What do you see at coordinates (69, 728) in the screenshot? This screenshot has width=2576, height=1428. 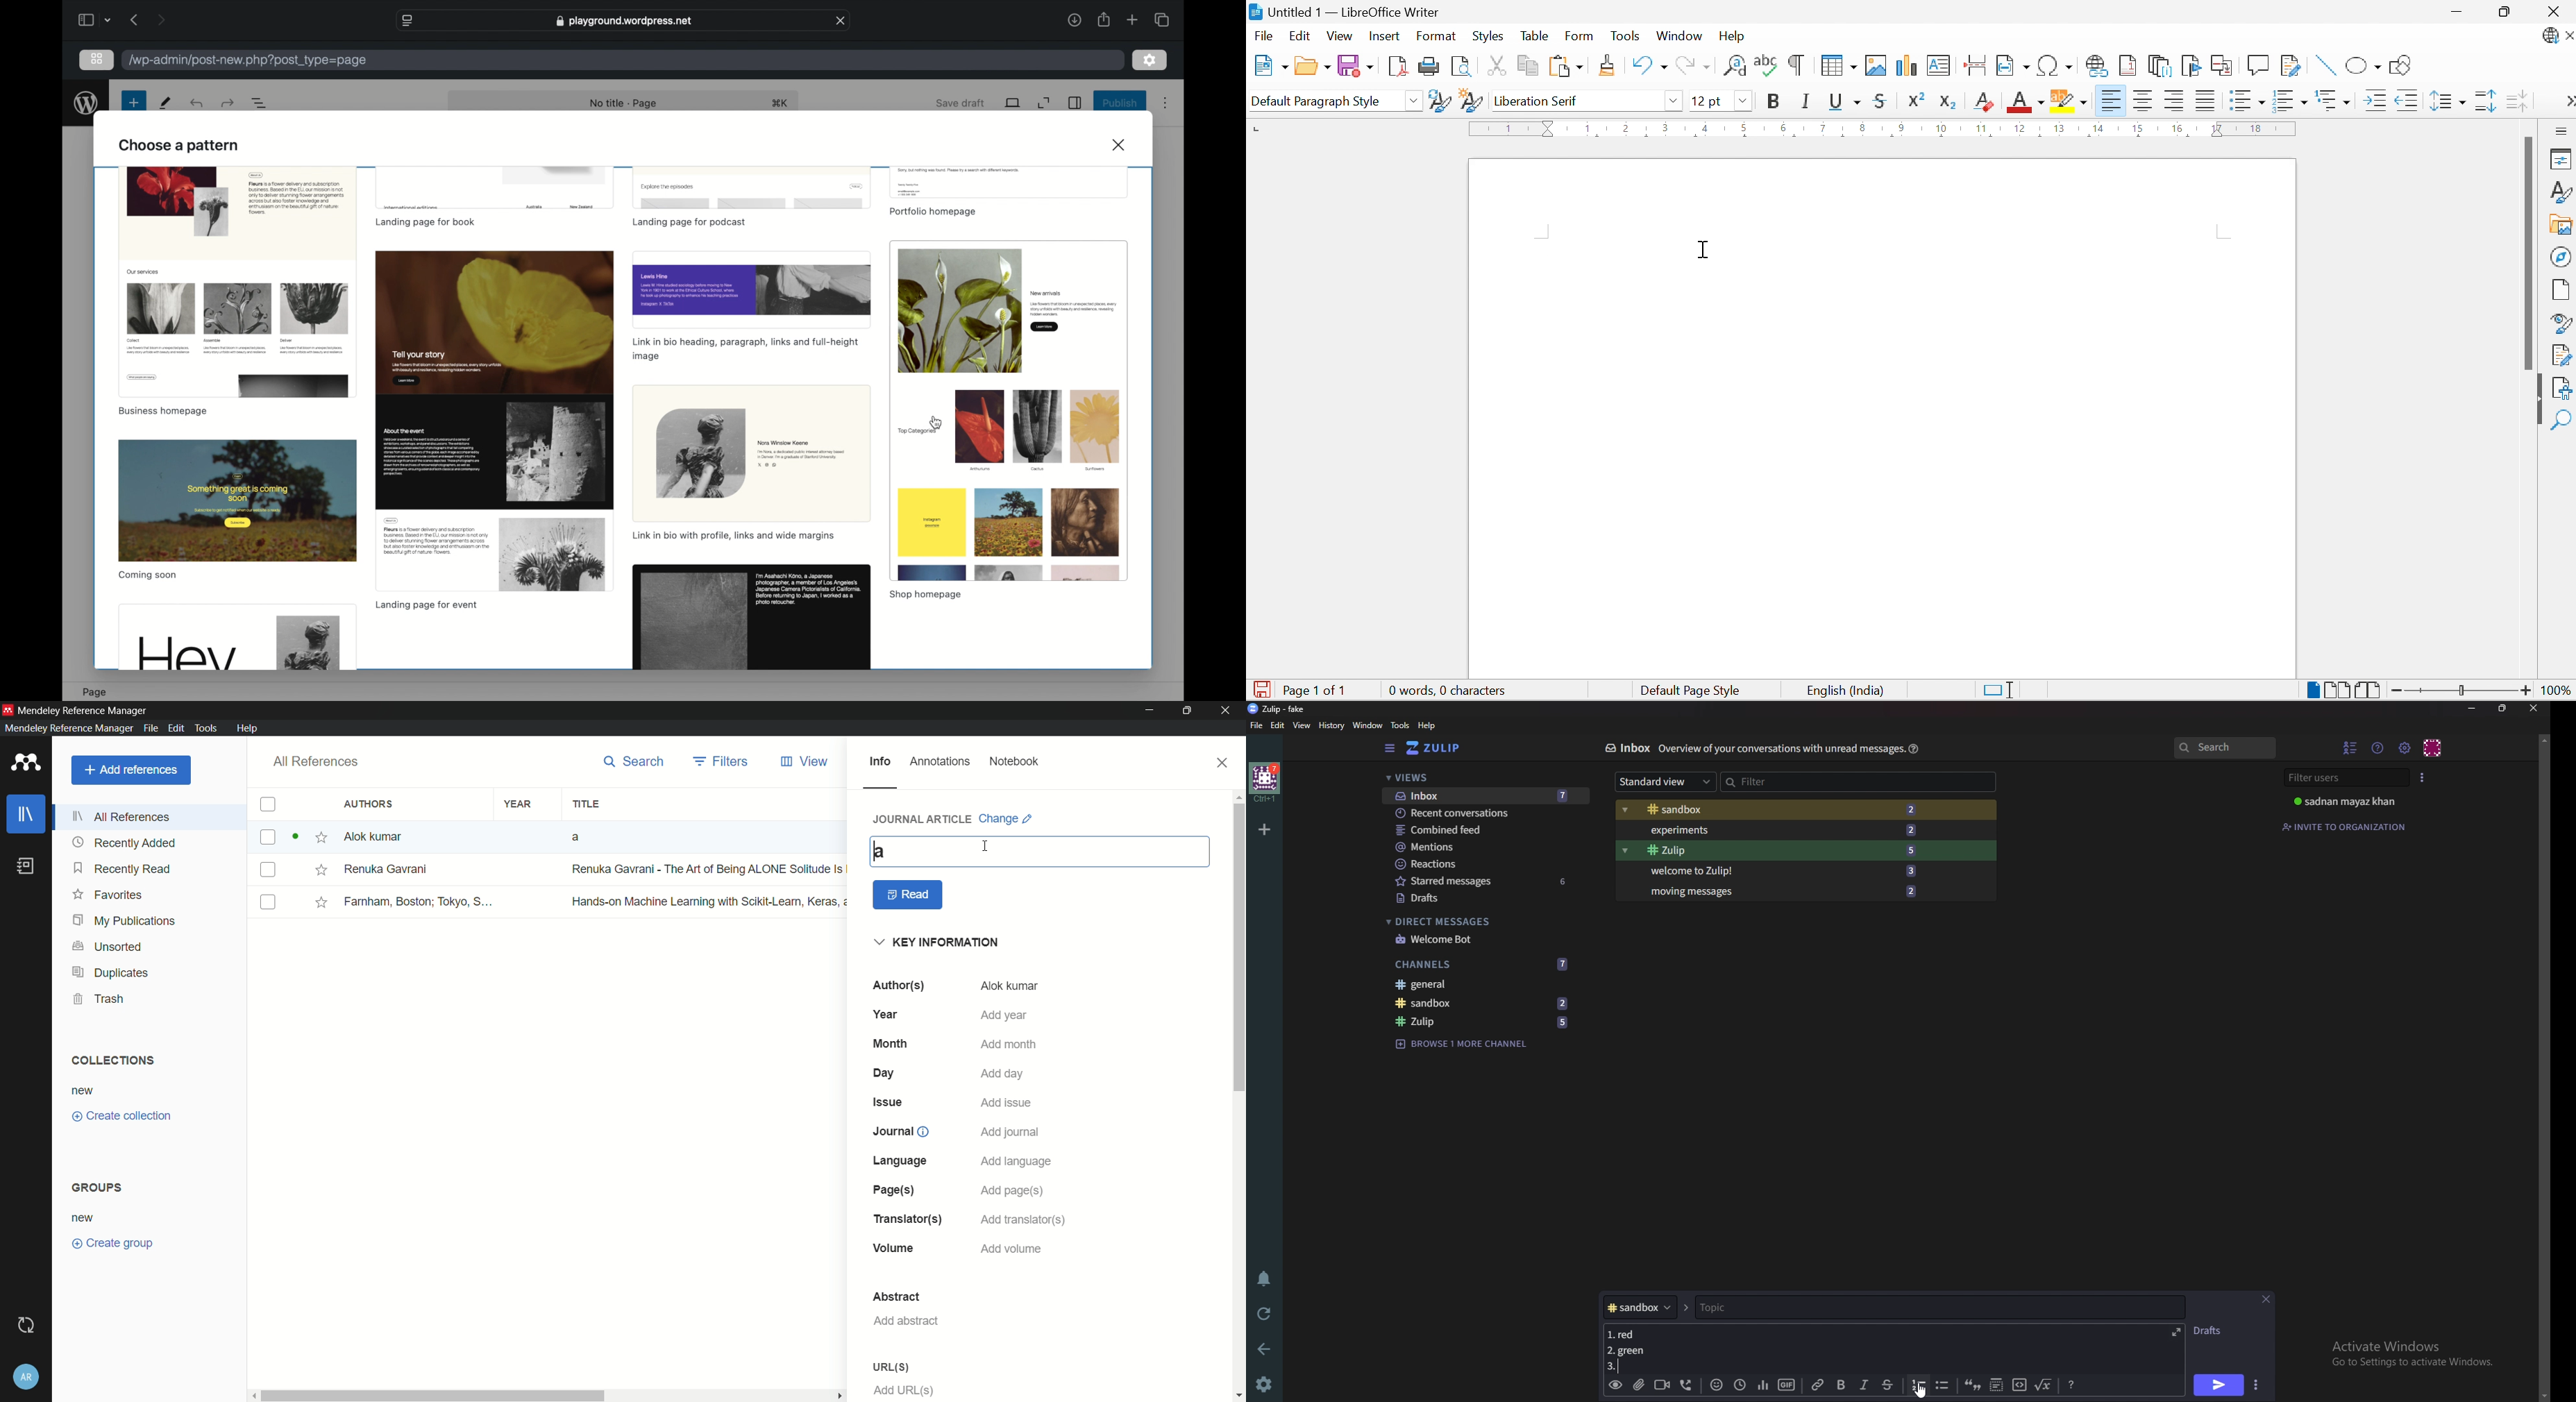 I see `mendeley reference manager` at bounding box center [69, 728].